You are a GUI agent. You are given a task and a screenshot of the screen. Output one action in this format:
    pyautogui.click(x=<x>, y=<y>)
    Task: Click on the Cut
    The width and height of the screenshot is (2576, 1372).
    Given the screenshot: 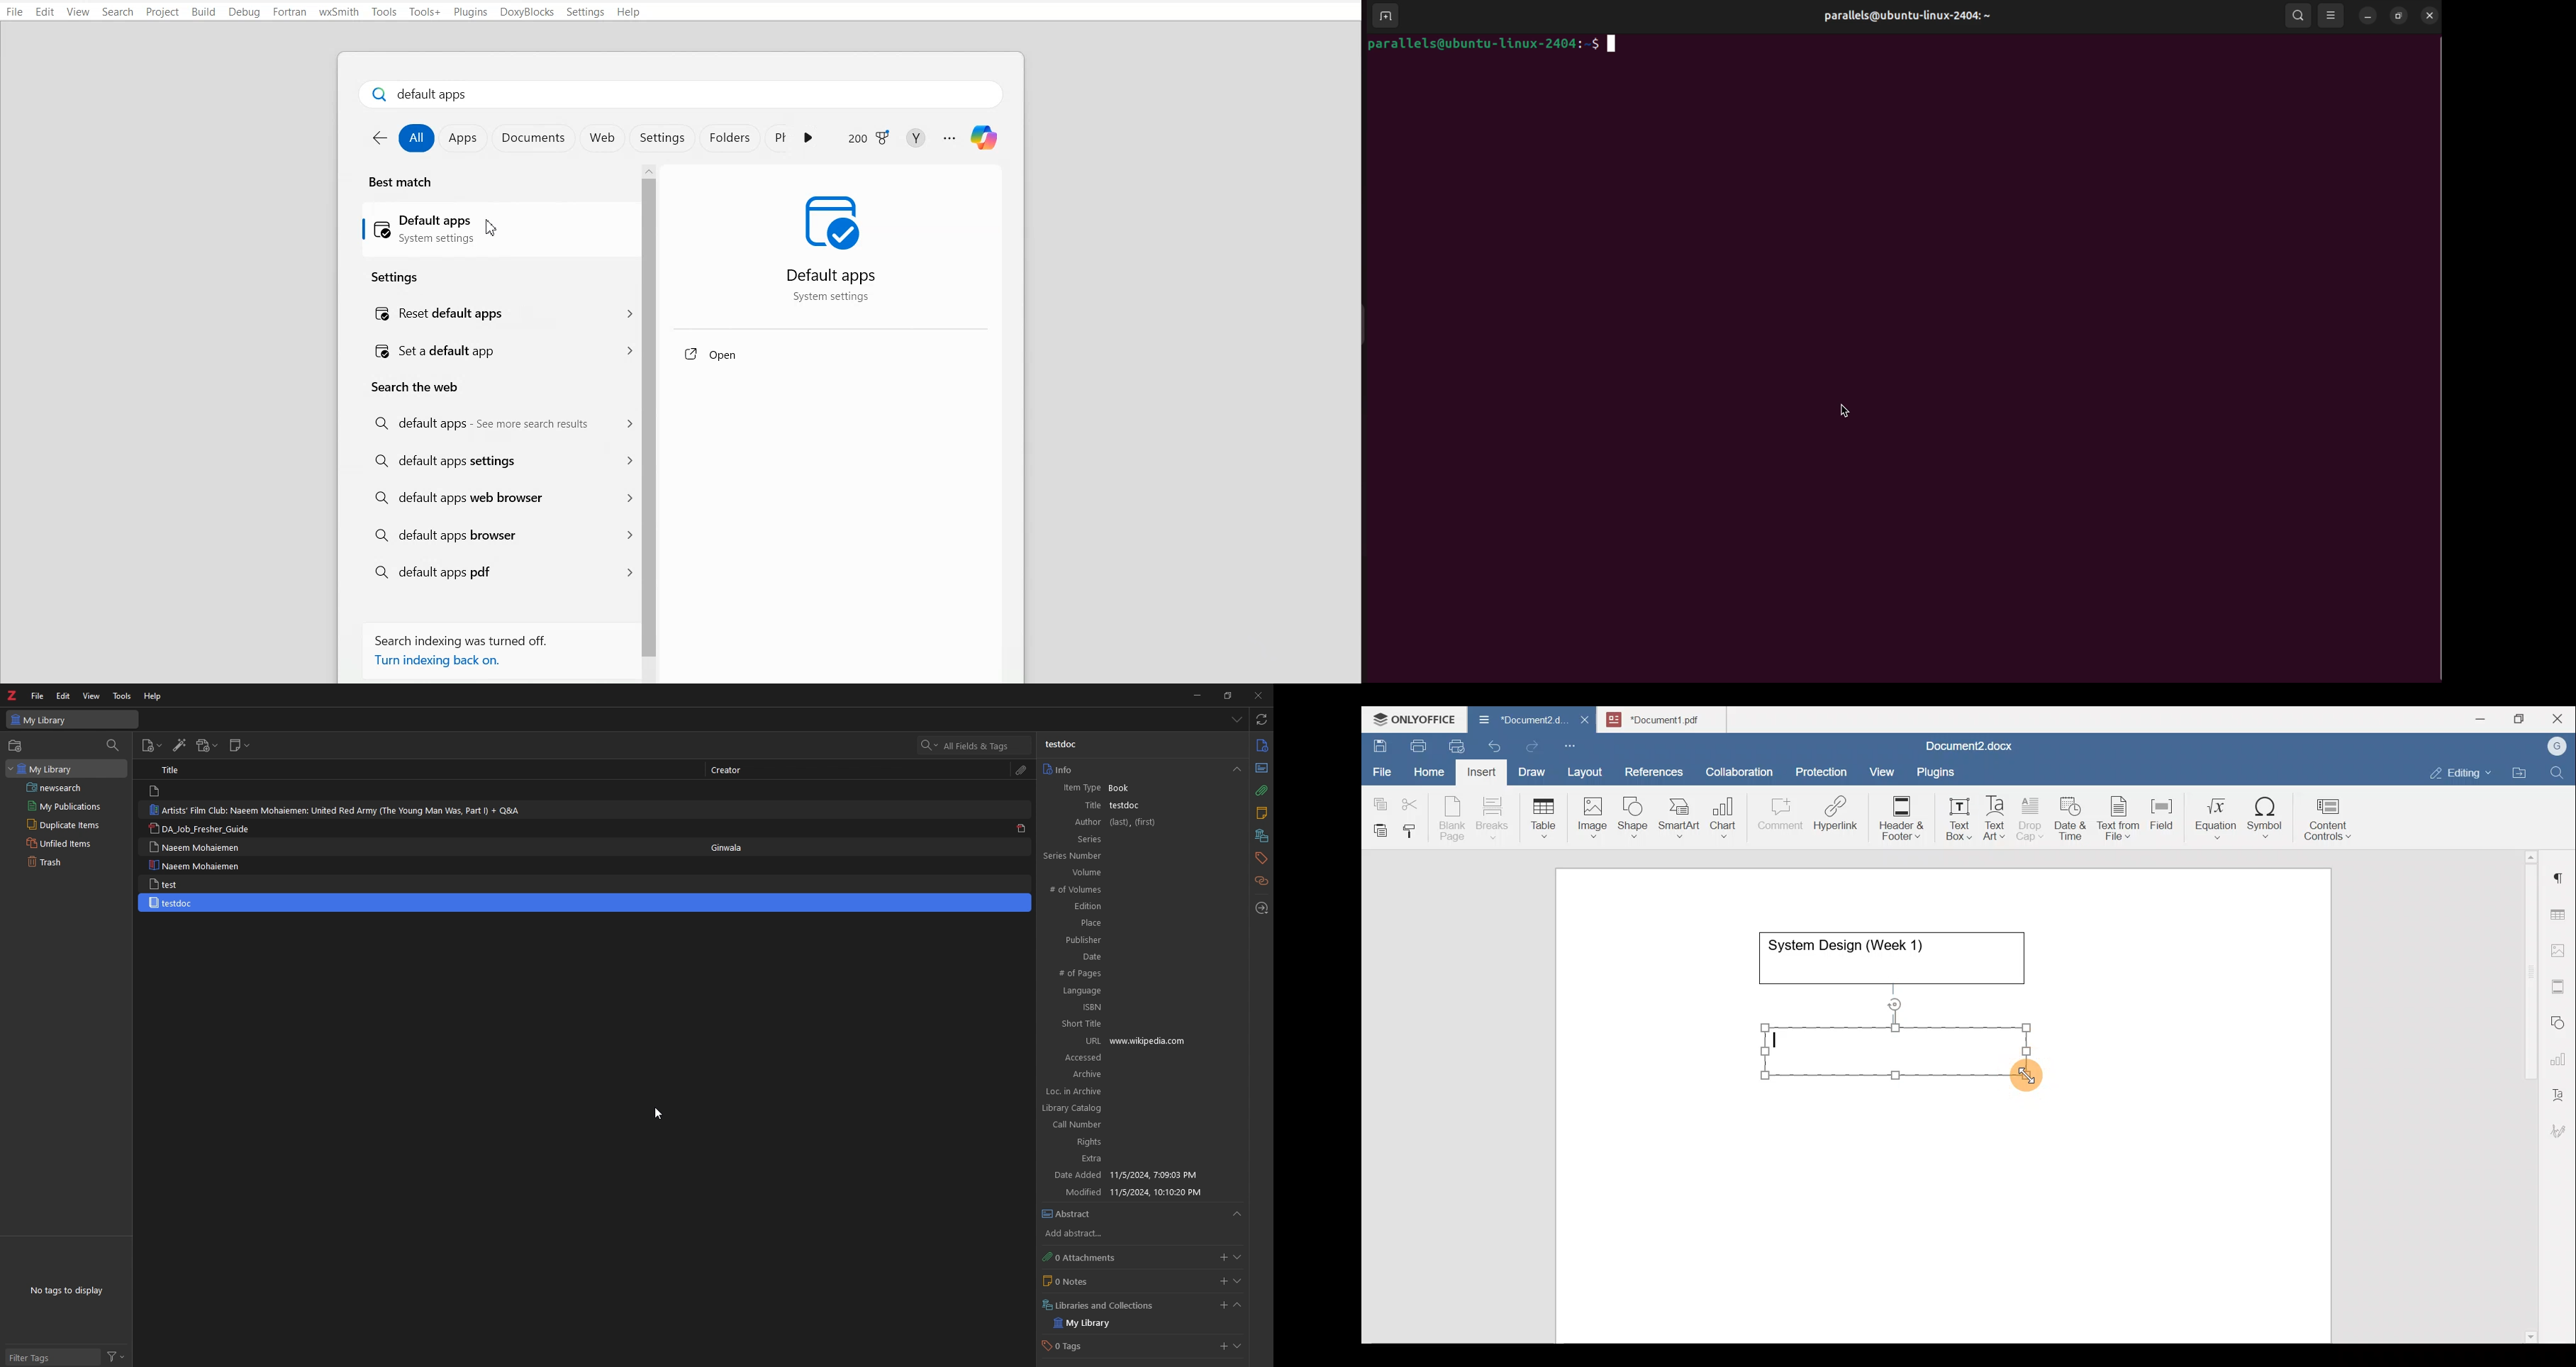 What is the action you would take?
    pyautogui.click(x=1415, y=801)
    